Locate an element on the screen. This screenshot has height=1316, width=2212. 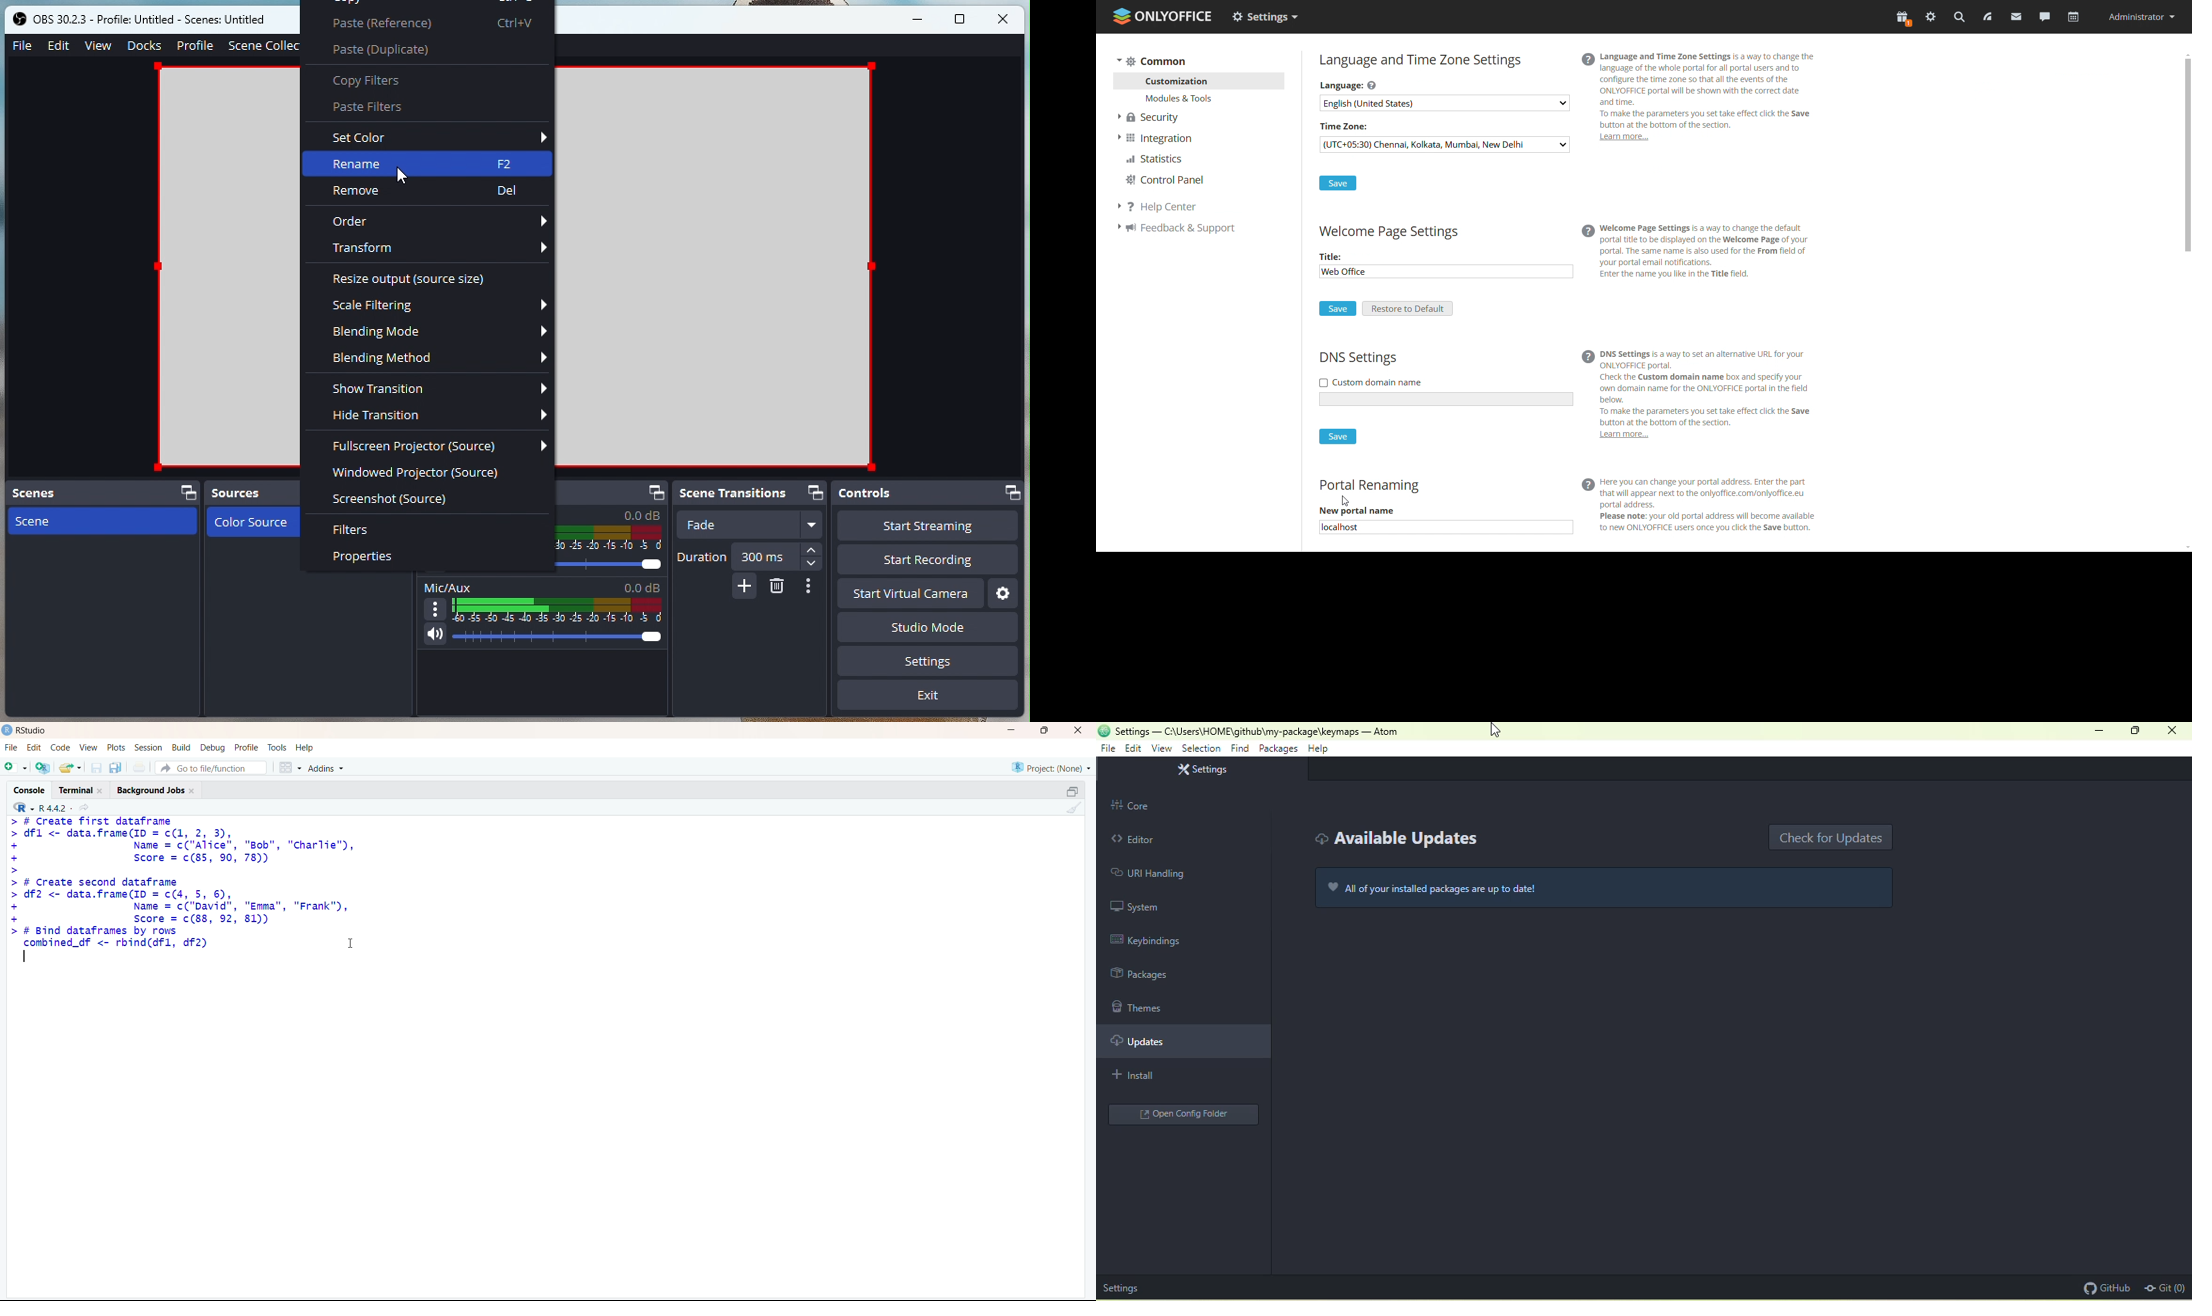
 R 4.4.2  is located at coordinates (41, 806).